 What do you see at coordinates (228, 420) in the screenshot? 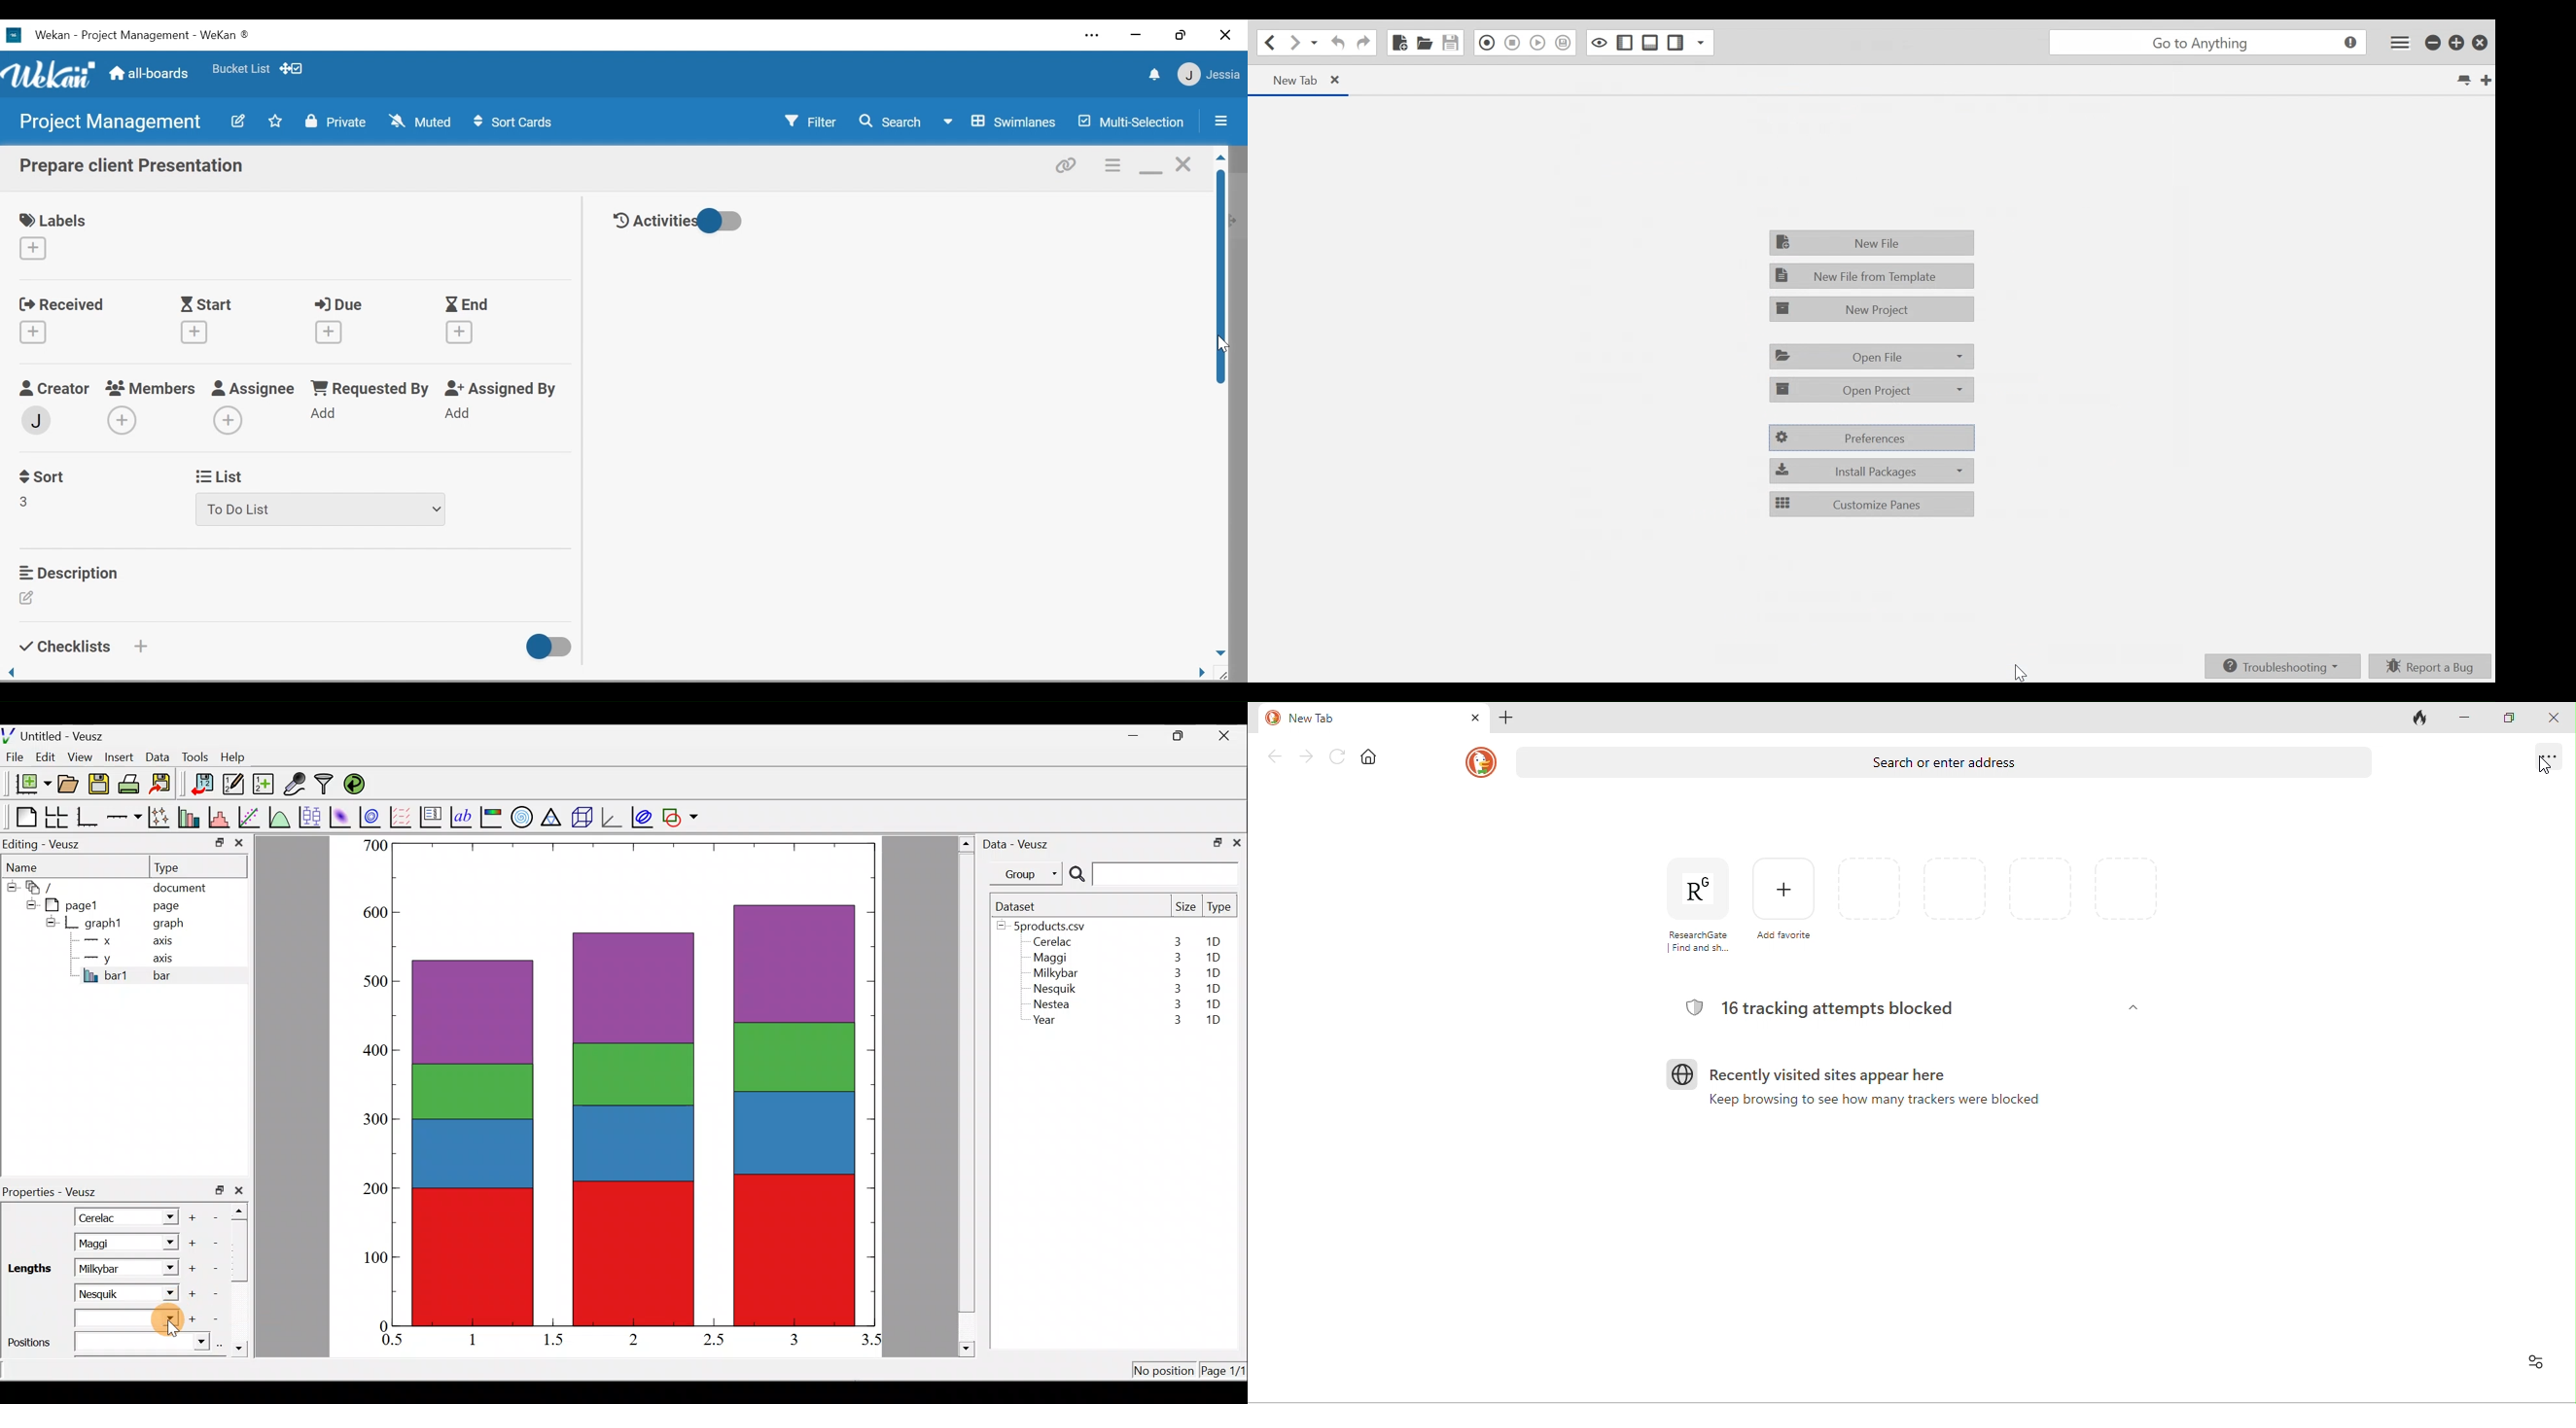
I see `Add Assignee` at bounding box center [228, 420].